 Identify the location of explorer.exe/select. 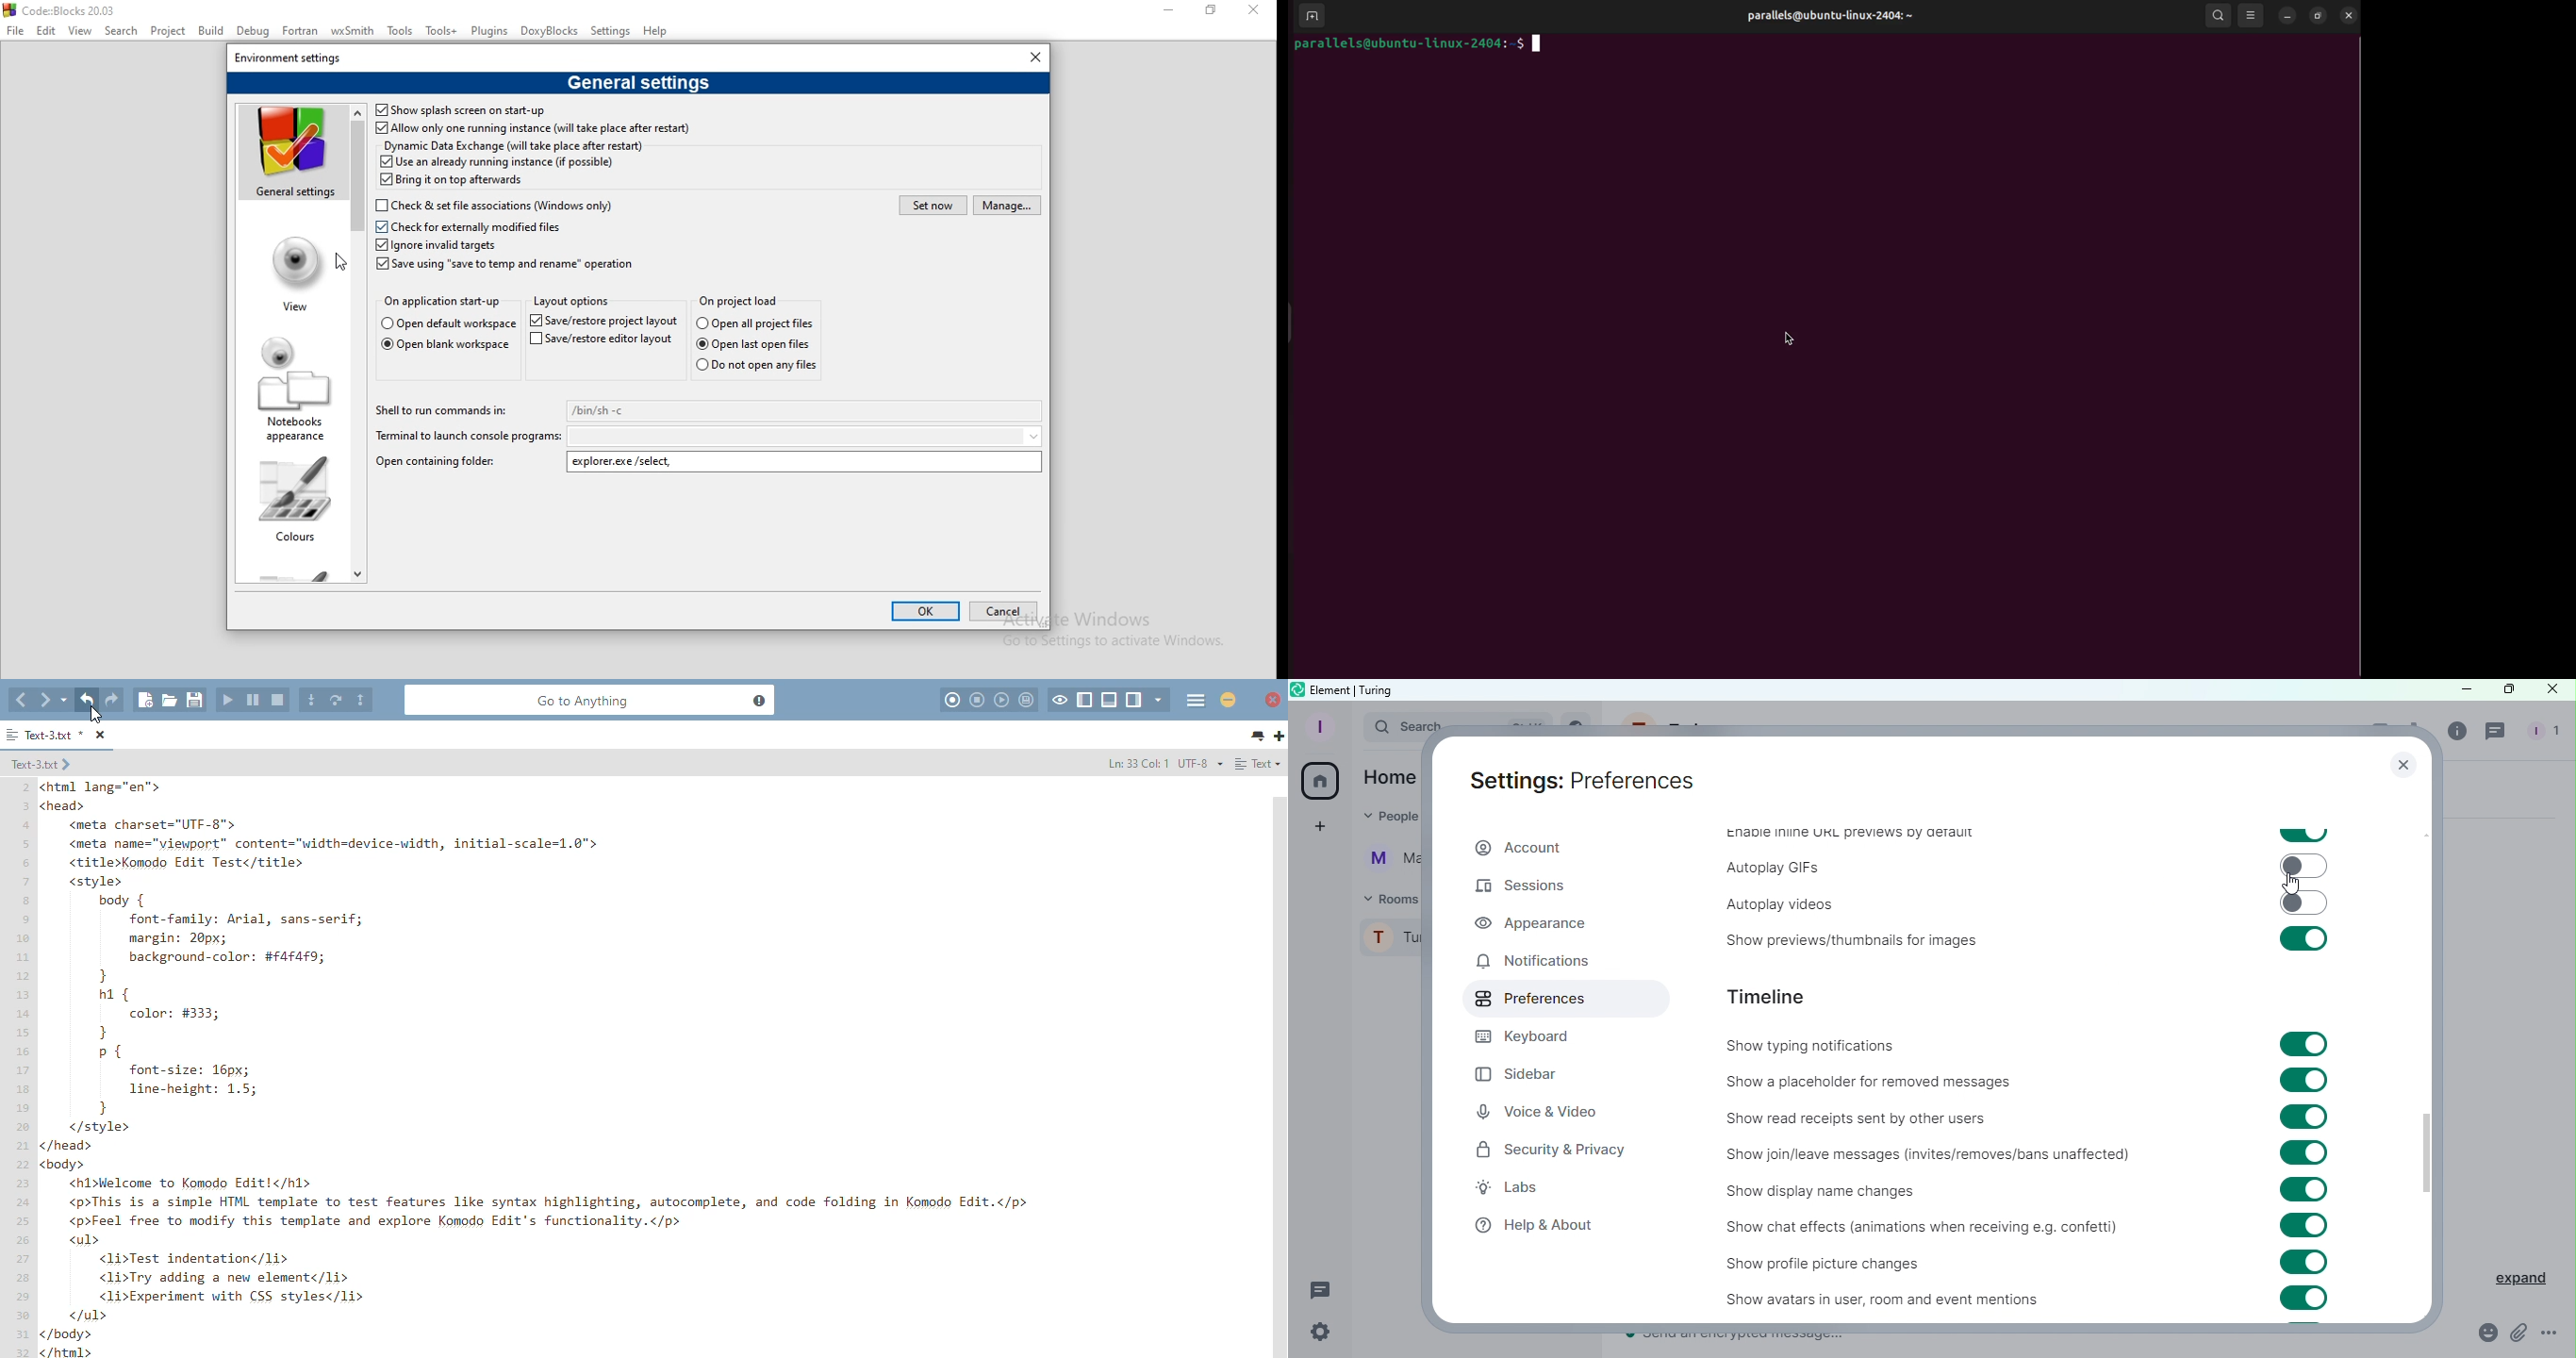
(803, 462).